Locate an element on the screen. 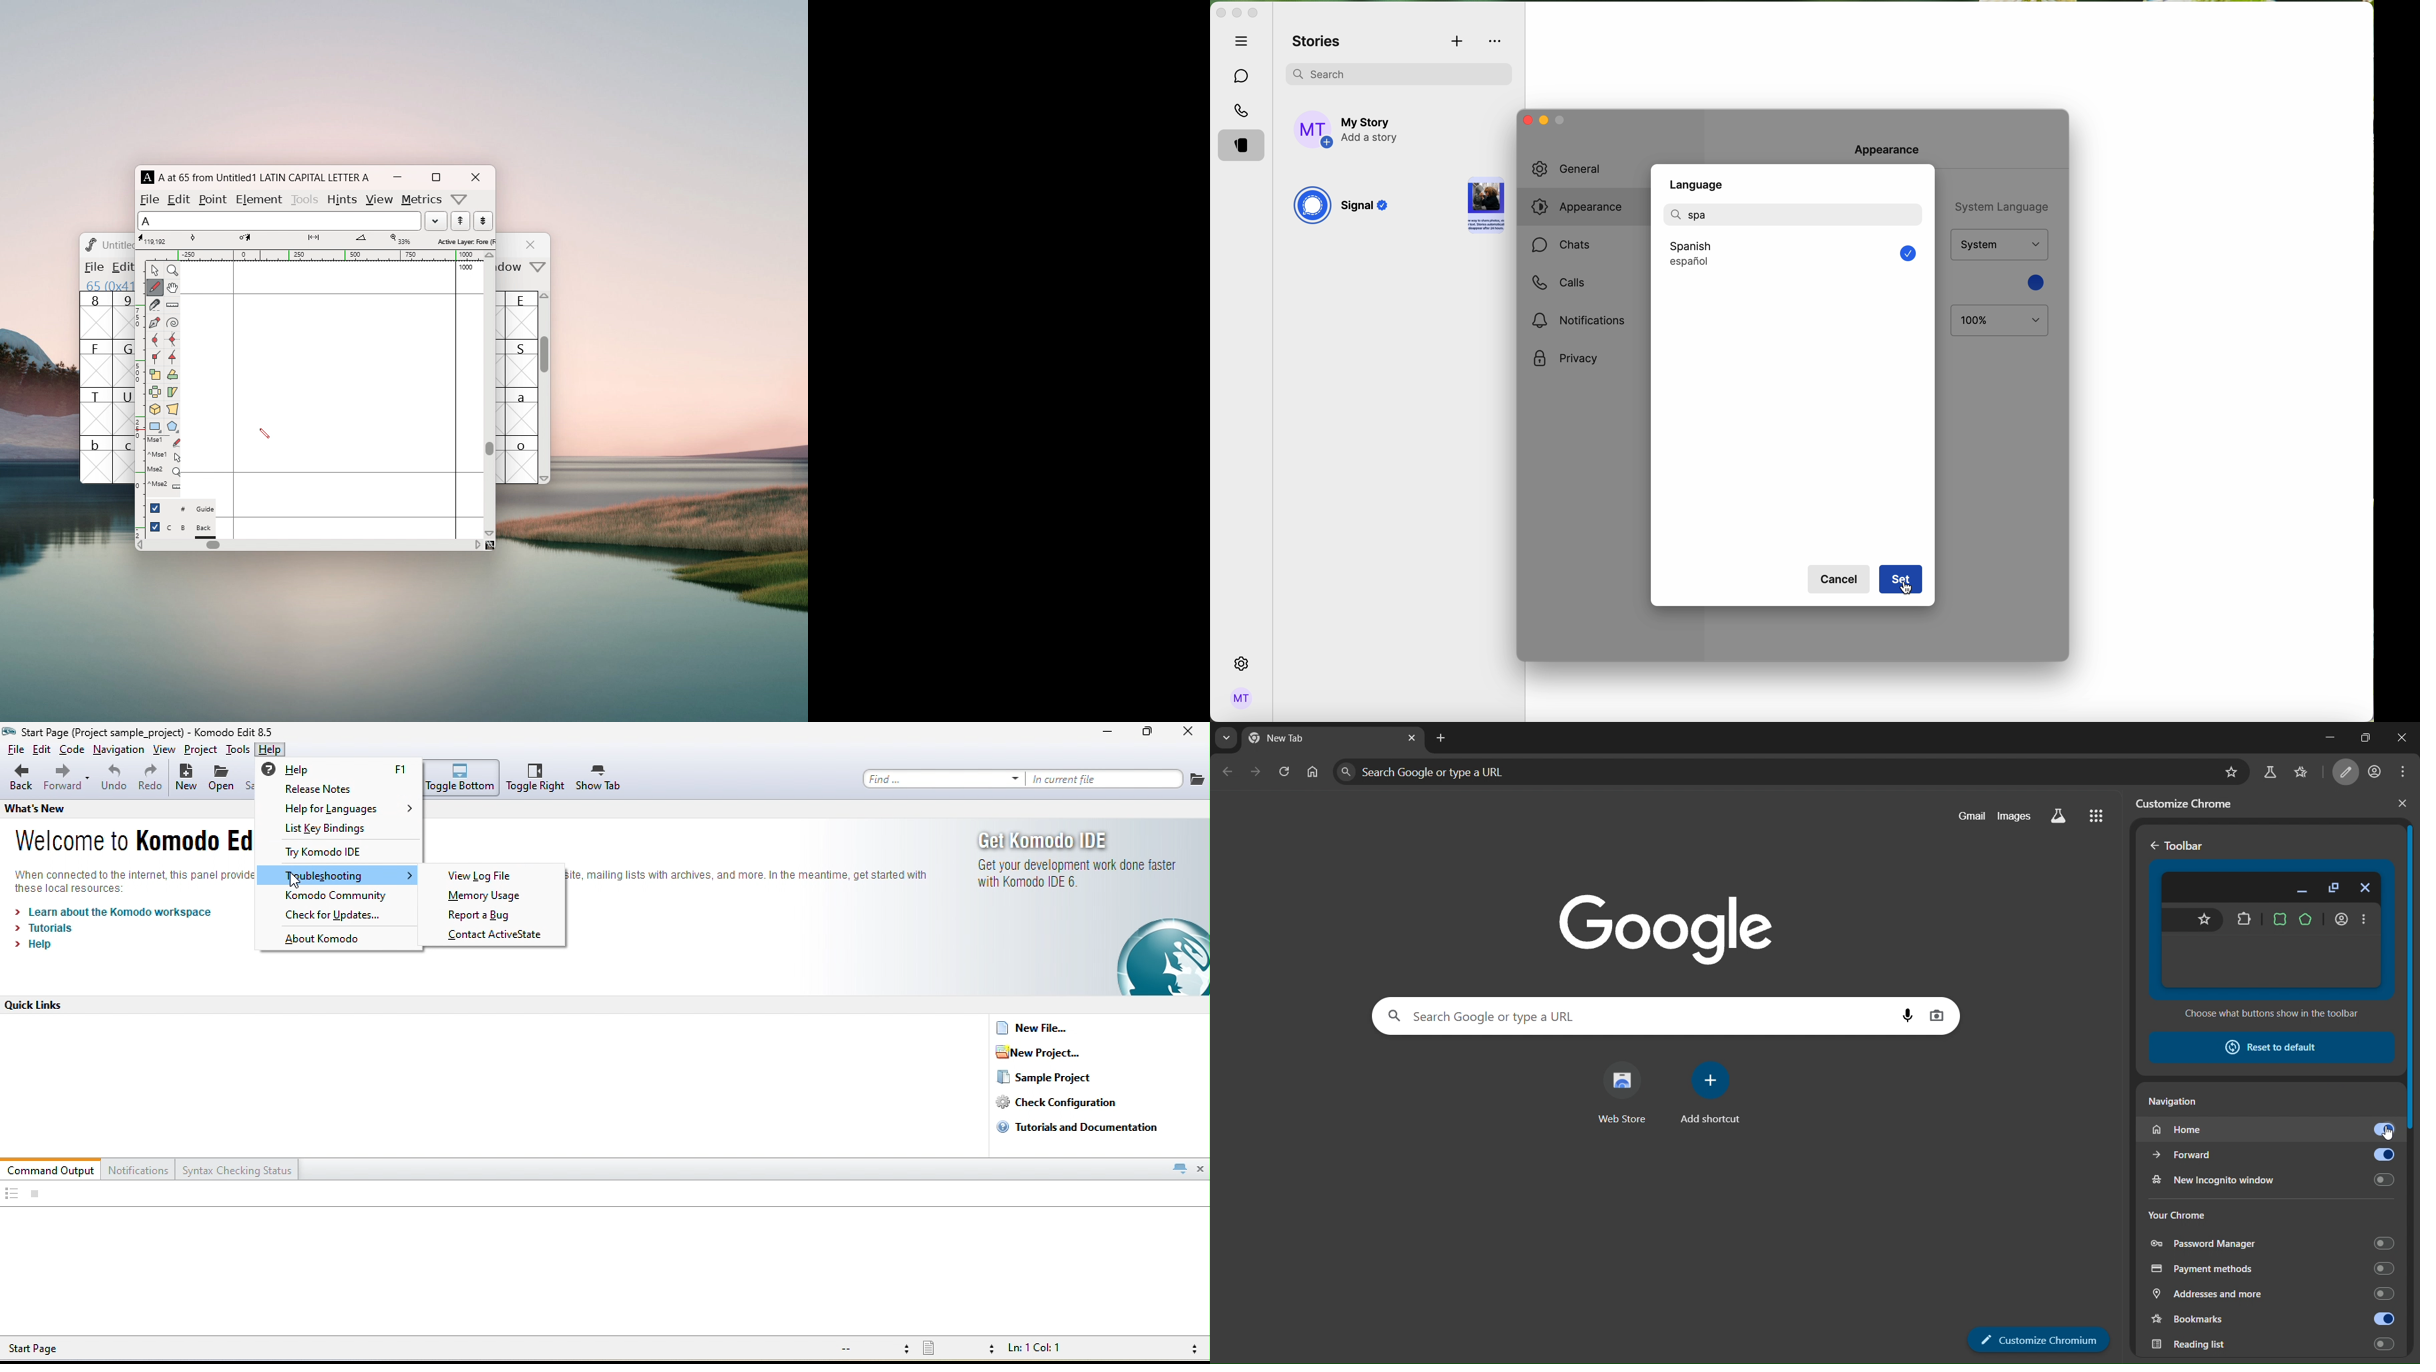 The height and width of the screenshot is (1372, 2436). system language is located at coordinates (2000, 206).